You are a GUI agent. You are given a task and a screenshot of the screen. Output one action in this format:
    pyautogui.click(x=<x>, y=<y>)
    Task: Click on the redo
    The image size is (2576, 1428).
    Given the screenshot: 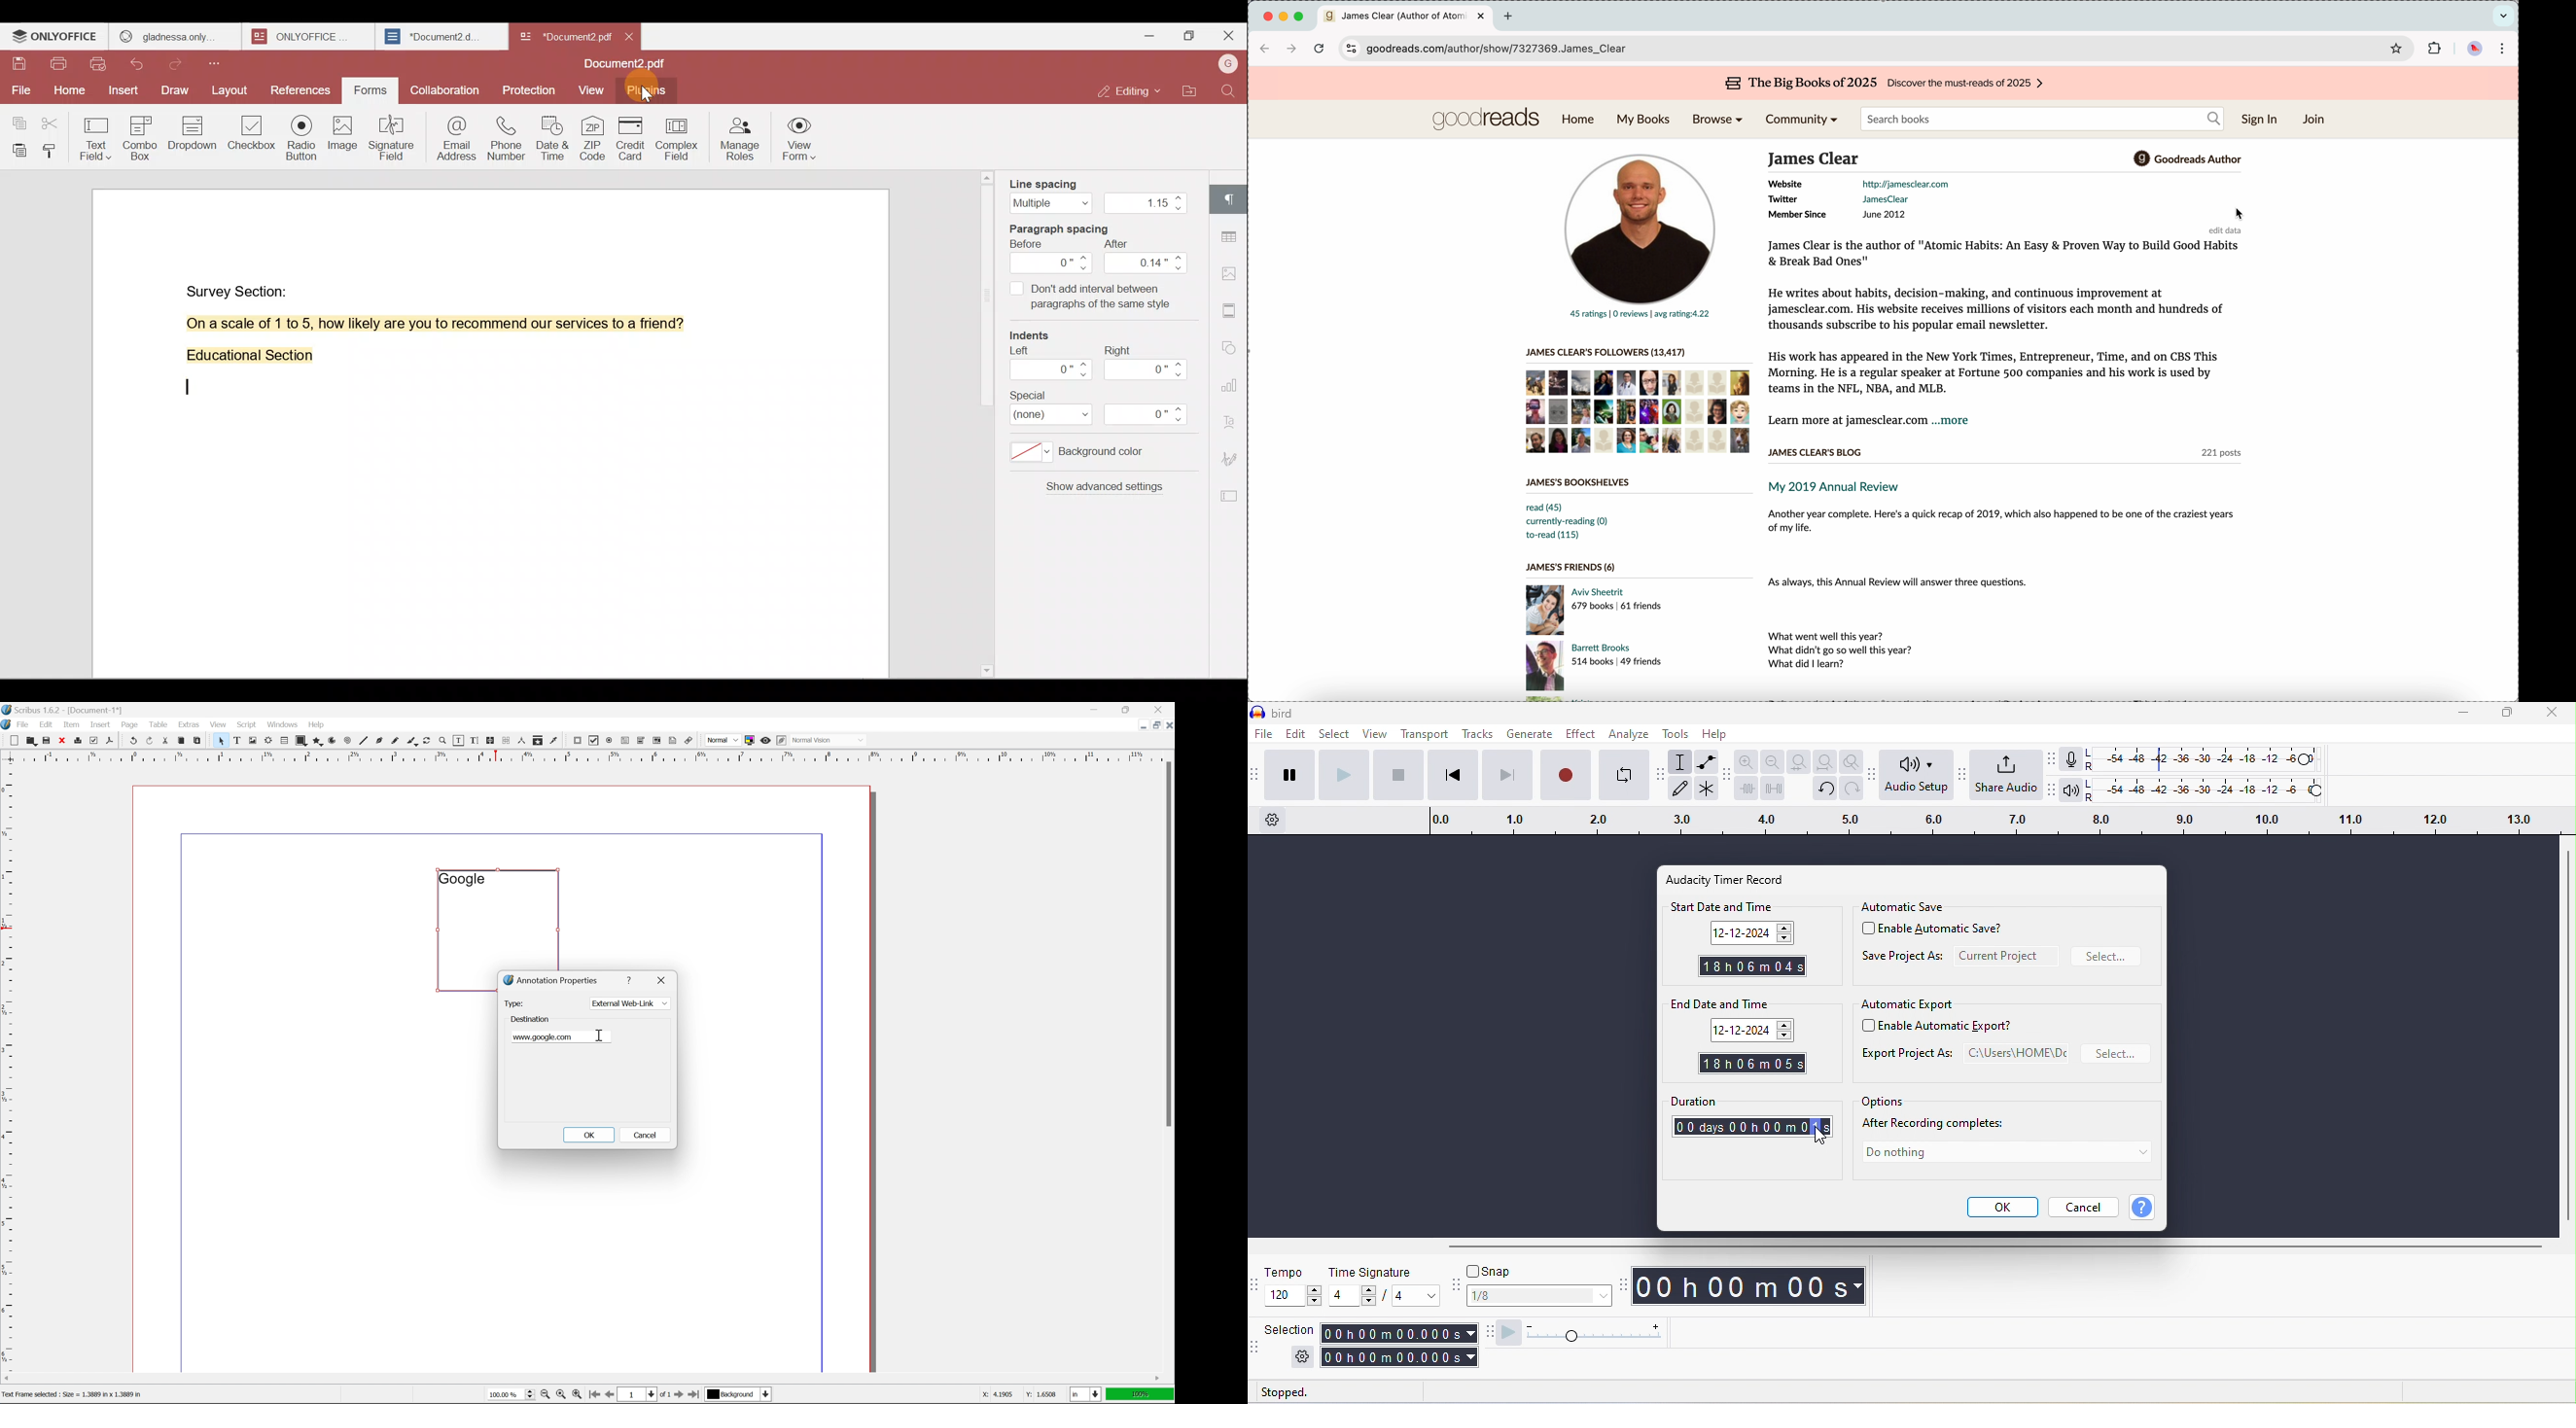 What is the action you would take?
    pyautogui.click(x=151, y=741)
    